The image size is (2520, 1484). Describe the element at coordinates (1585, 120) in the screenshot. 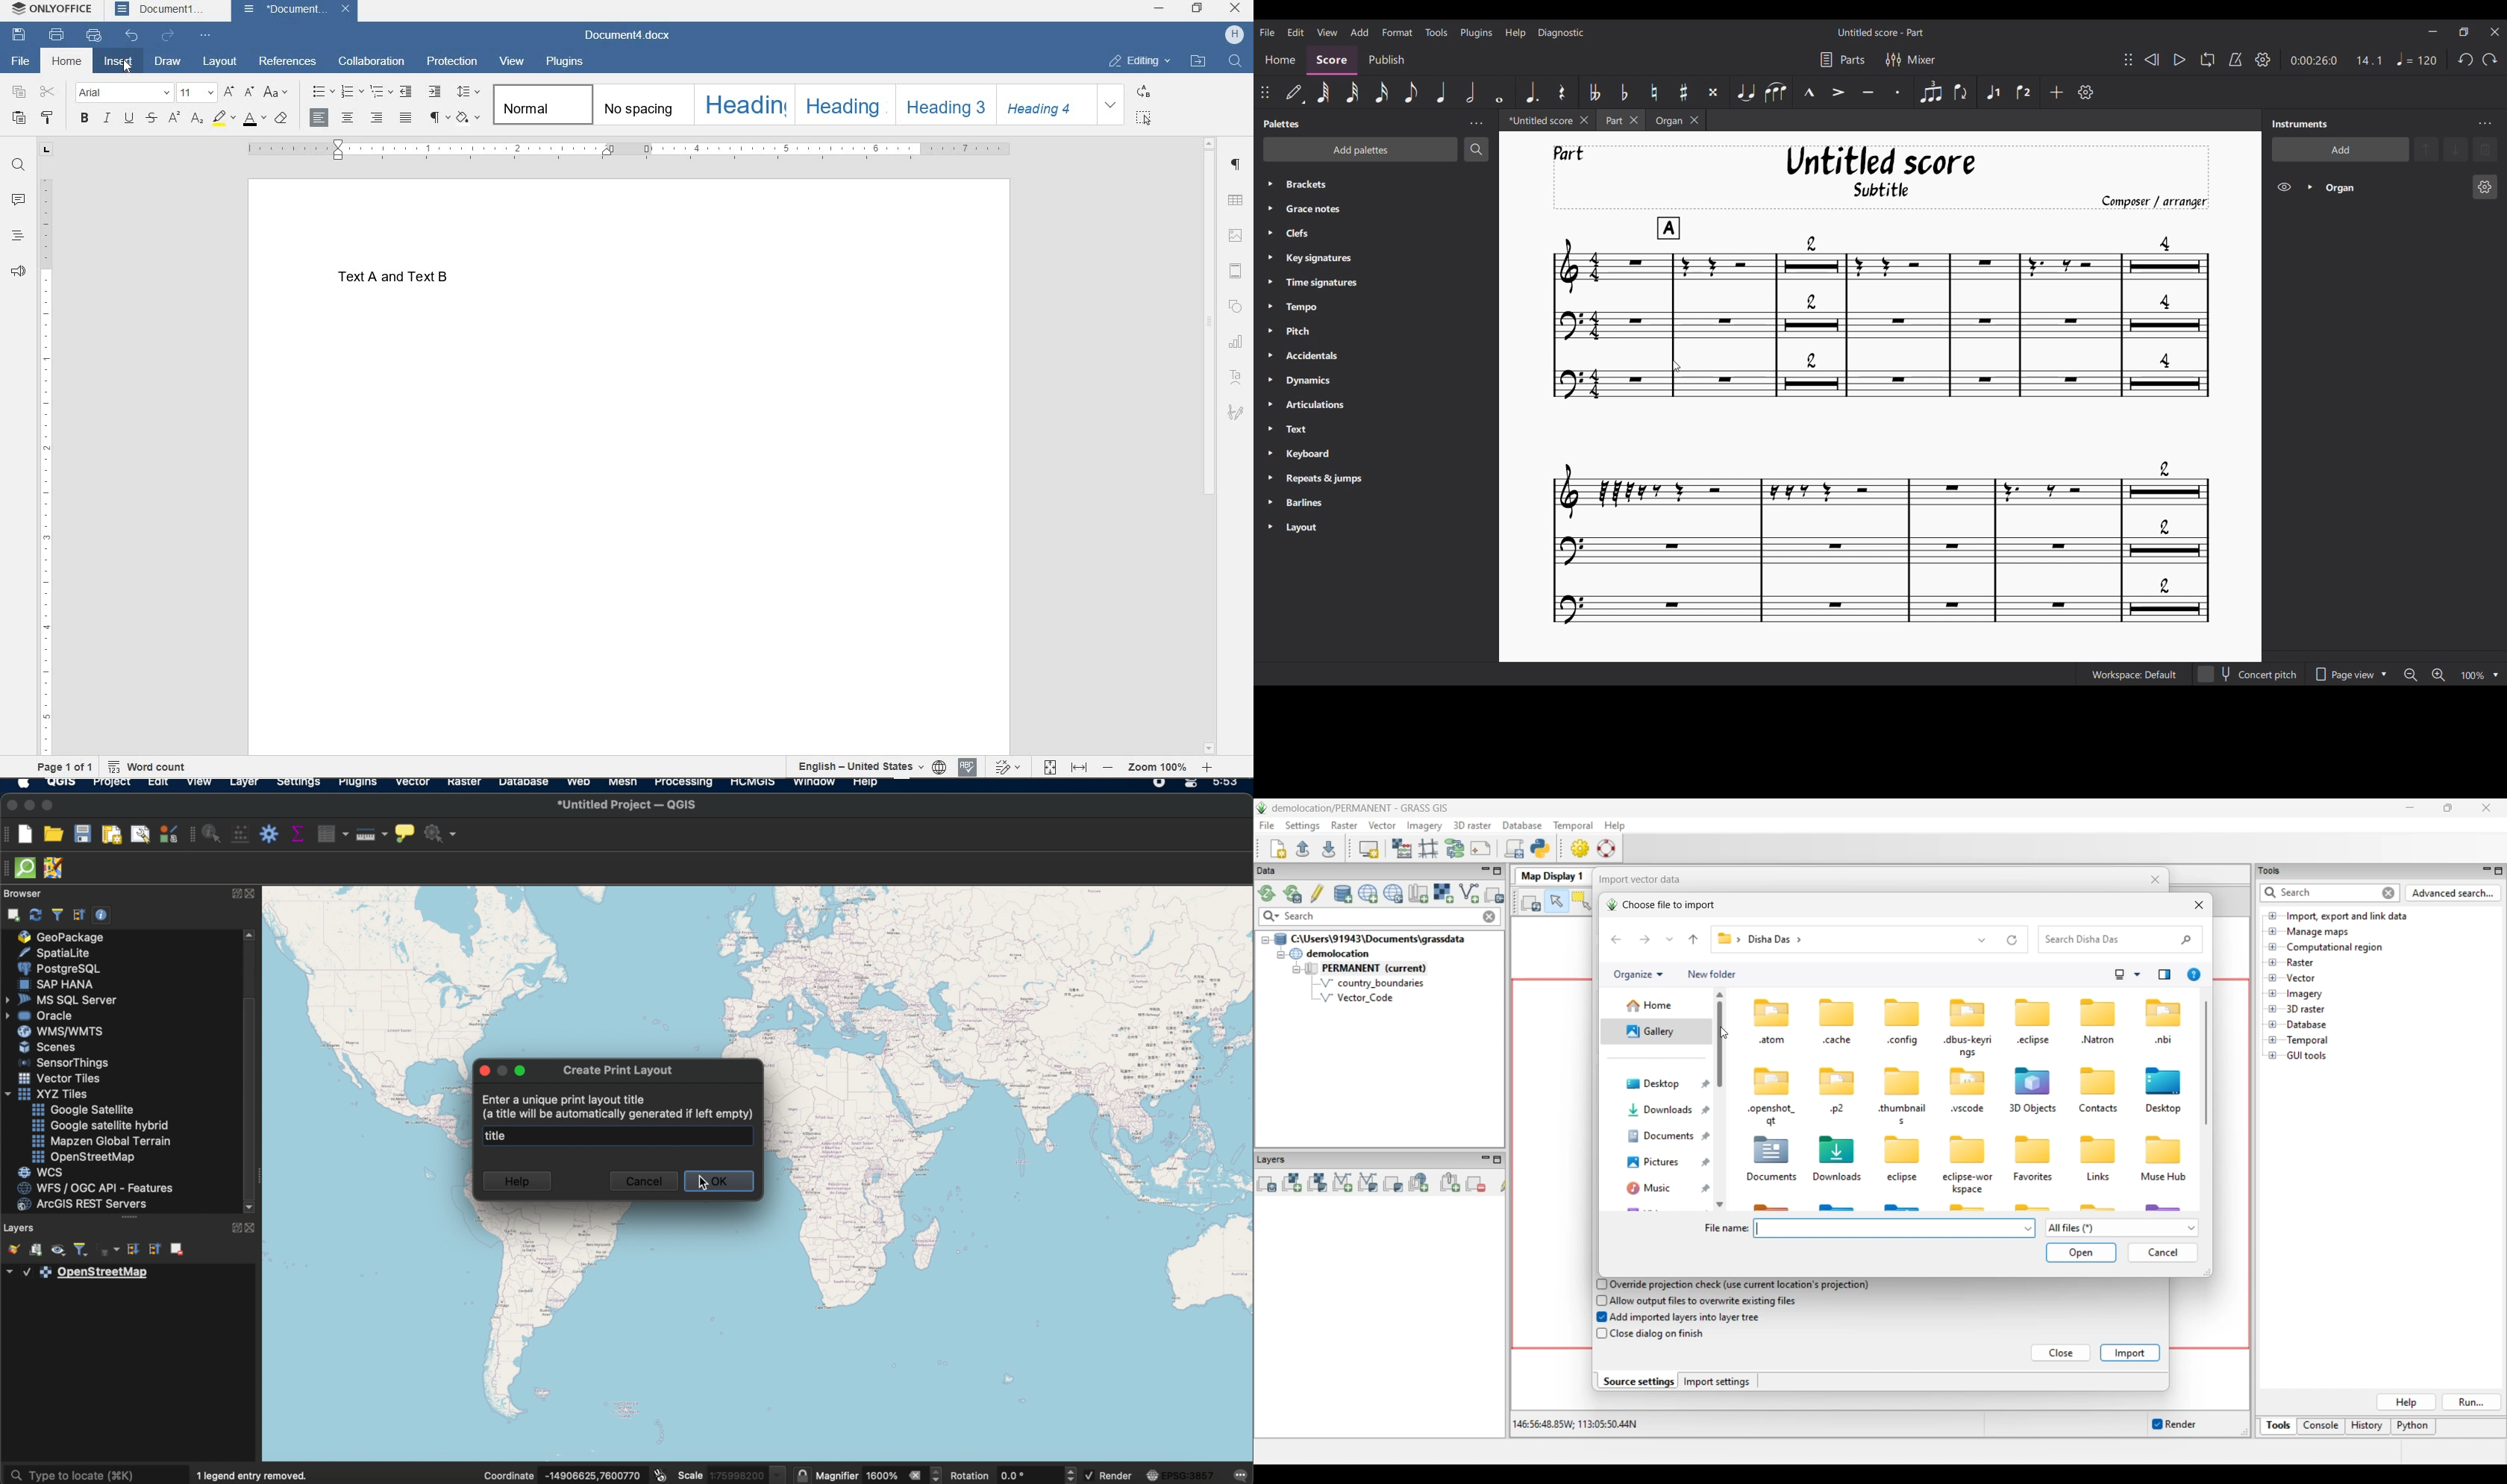

I see `Close untitled tab` at that location.